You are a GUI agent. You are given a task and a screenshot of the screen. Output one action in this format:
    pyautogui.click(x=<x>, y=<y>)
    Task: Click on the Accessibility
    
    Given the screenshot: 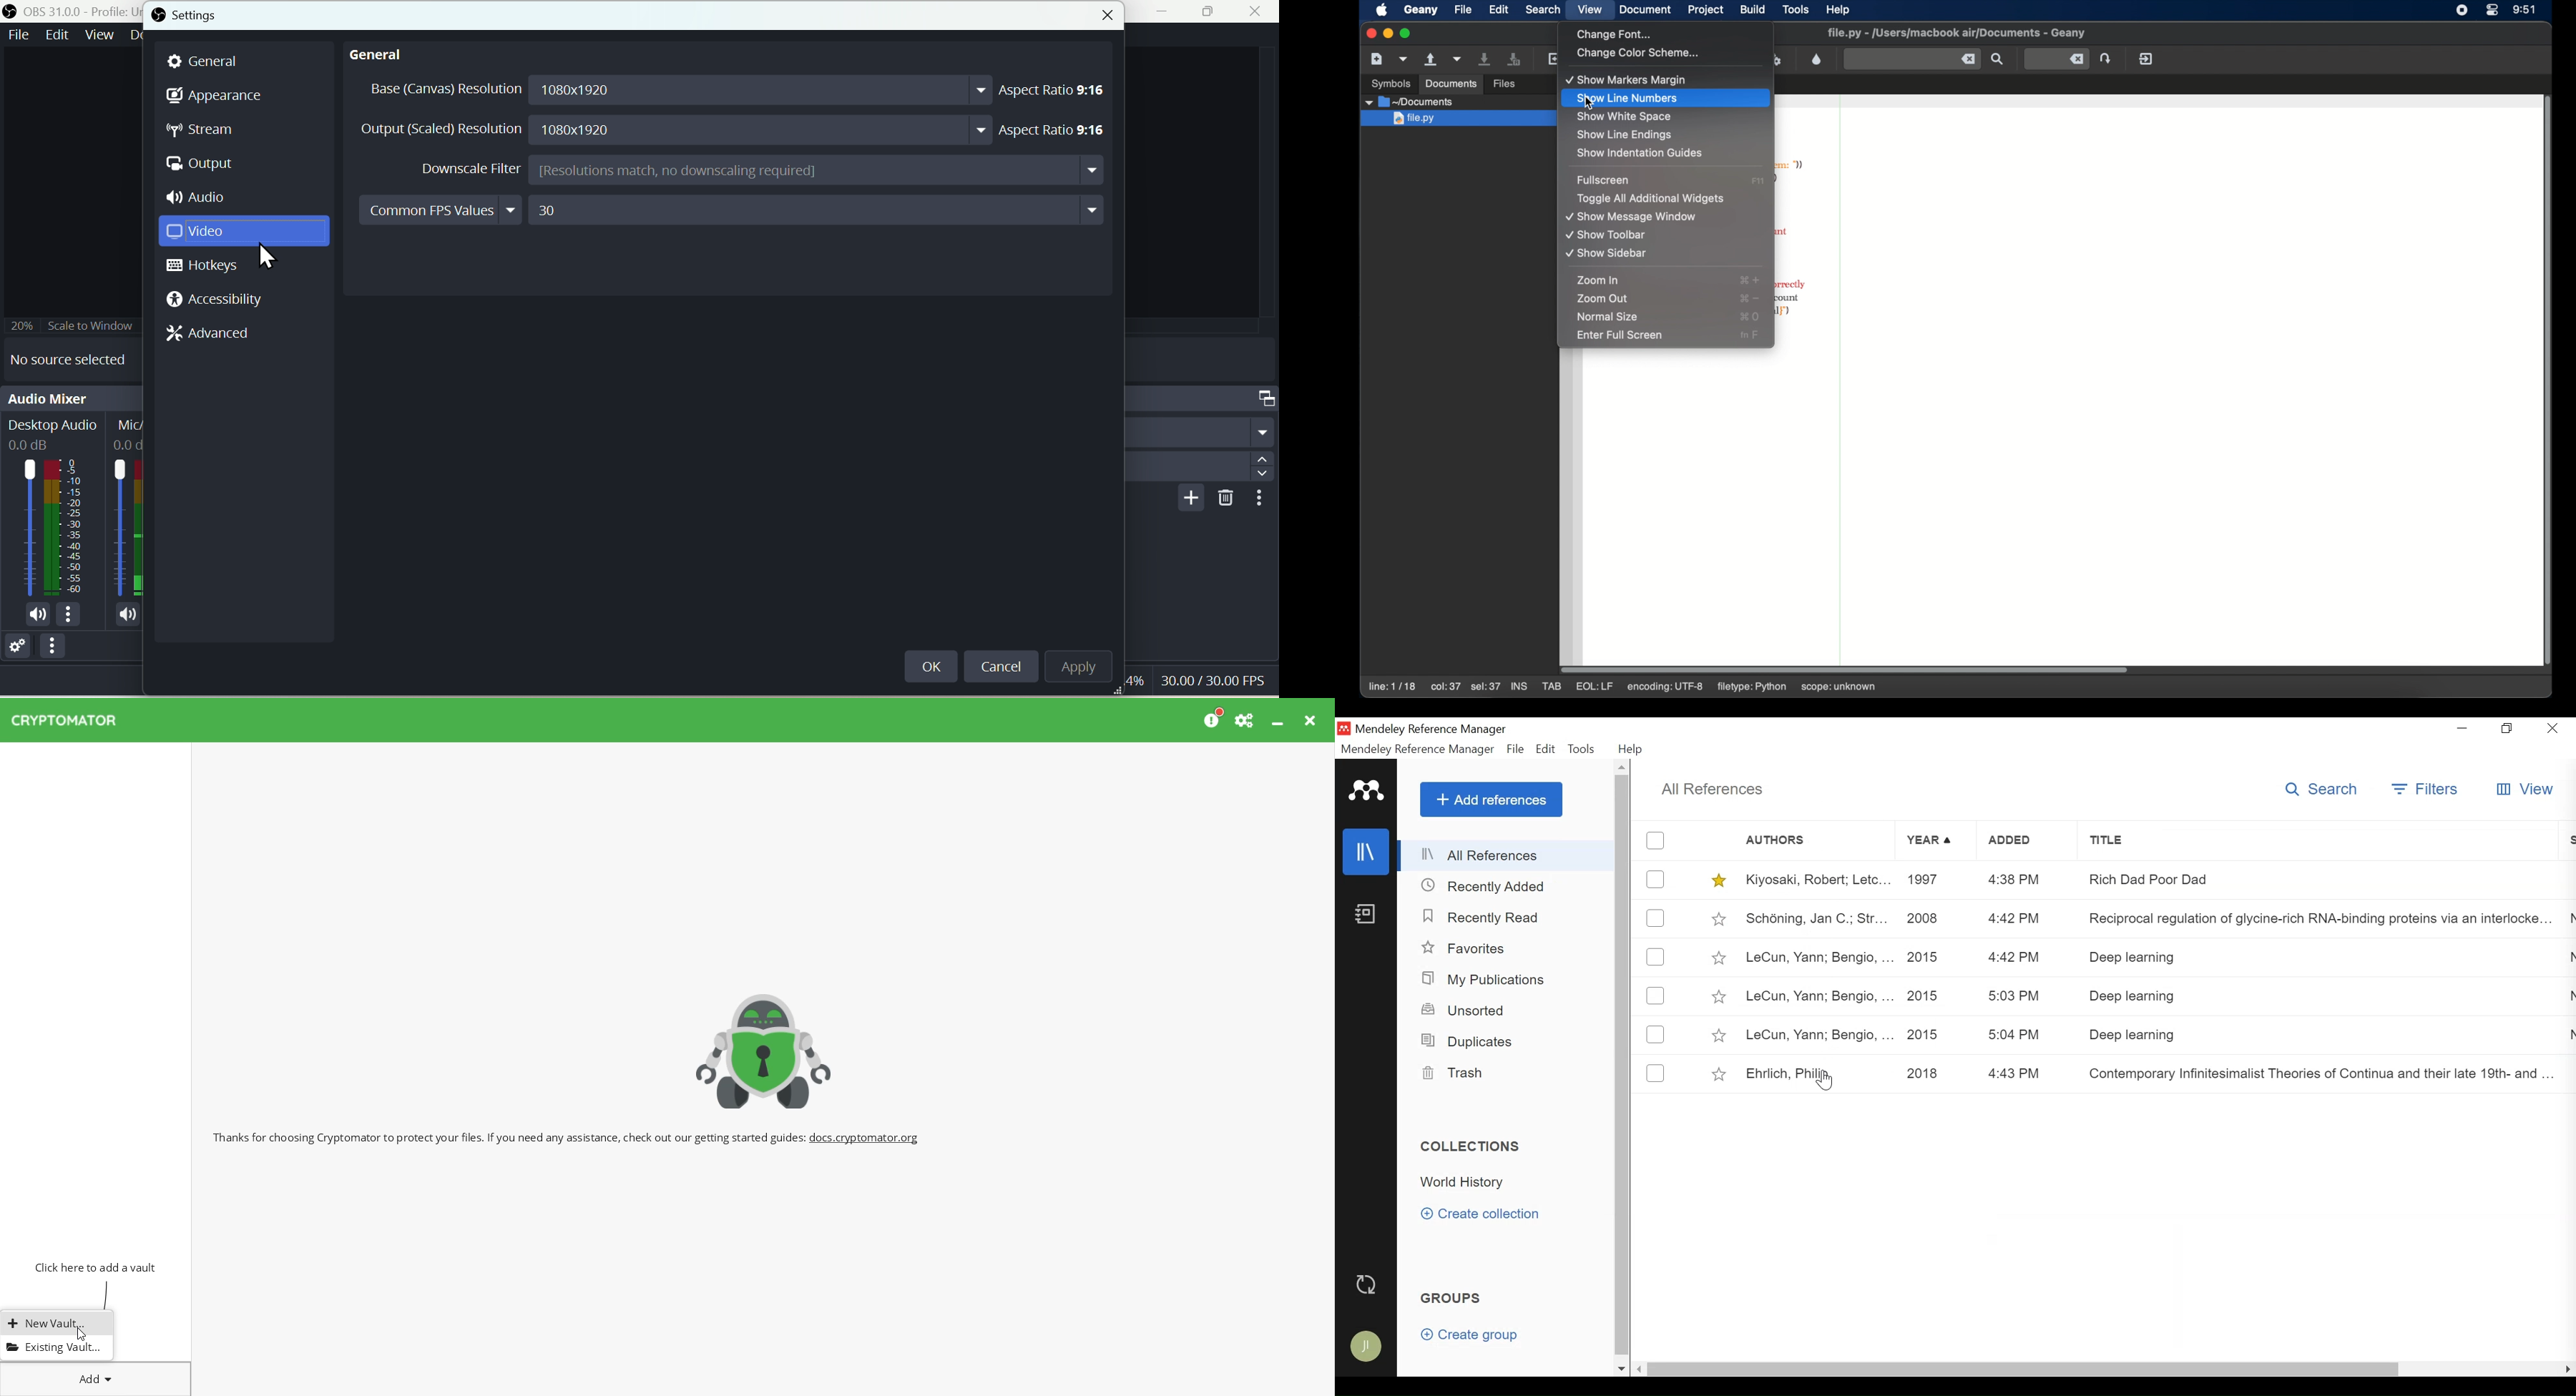 What is the action you would take?
    pyautogui.click(x=214, y=299)
    